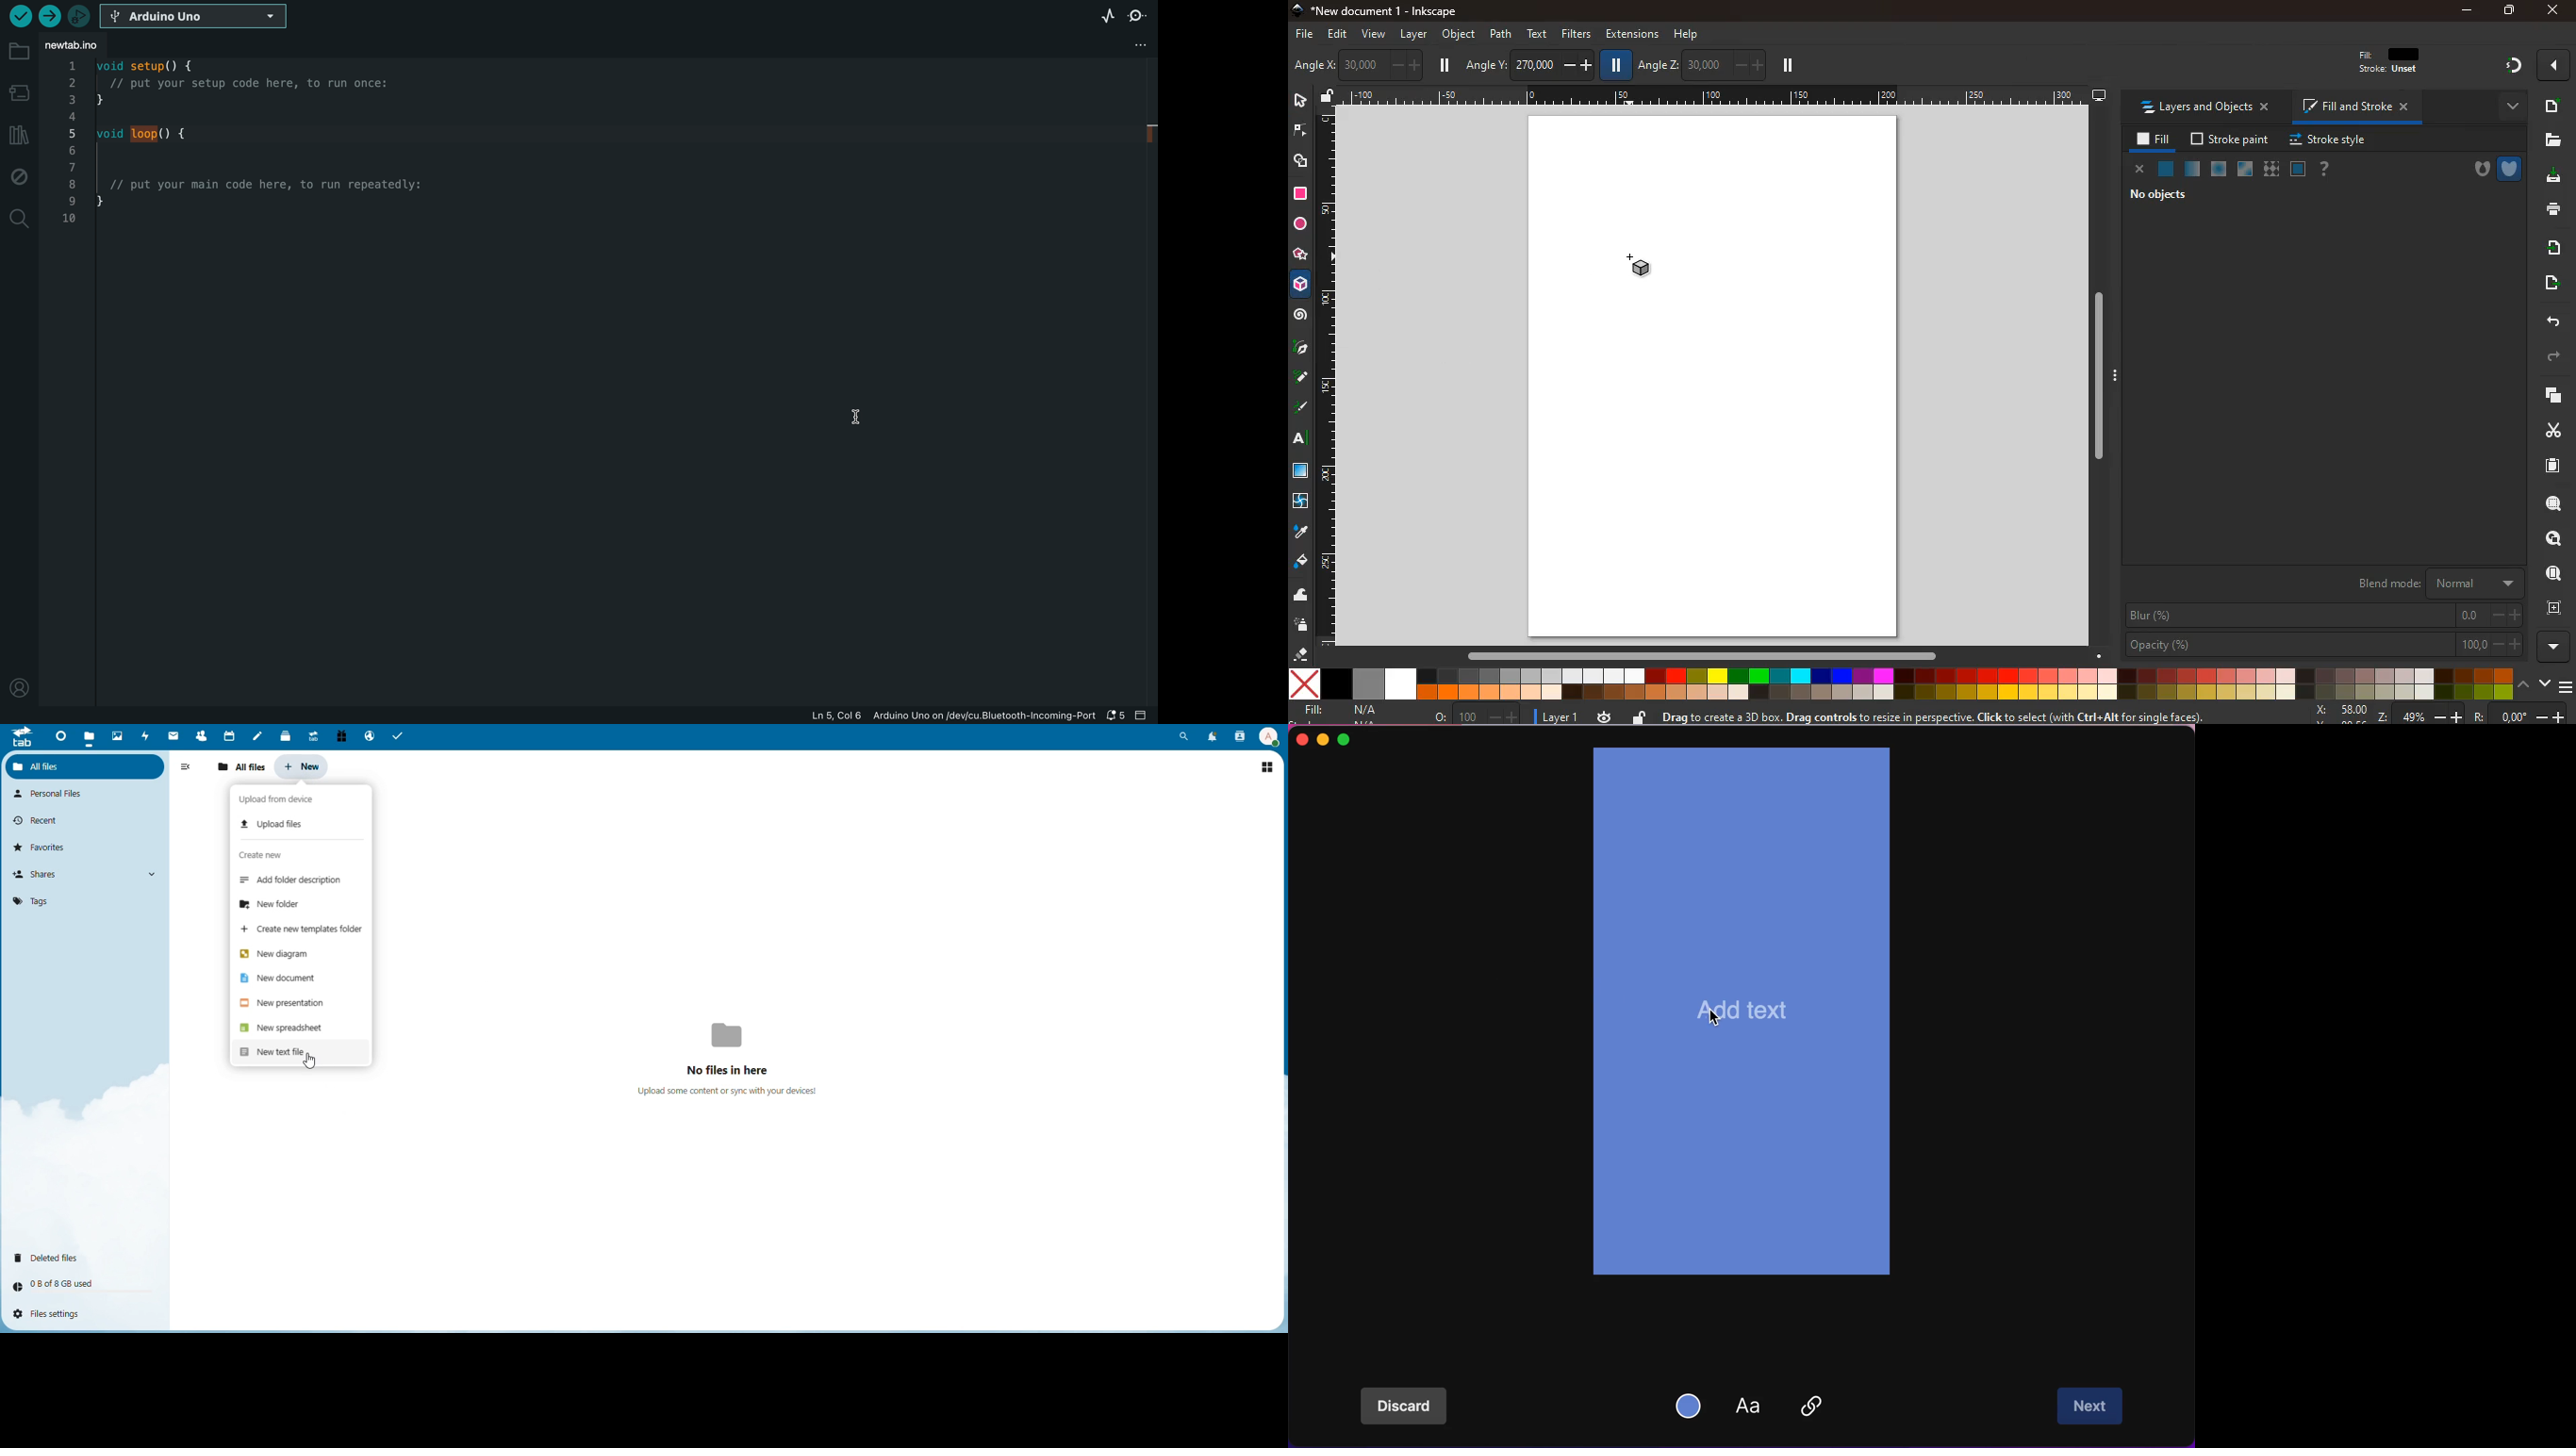 The height and width of the screenshot is (1456, 2576). What do you see at coordinates (228, 735) in the screenshot?
I see `Calendar` at bounding box center [228, 735].